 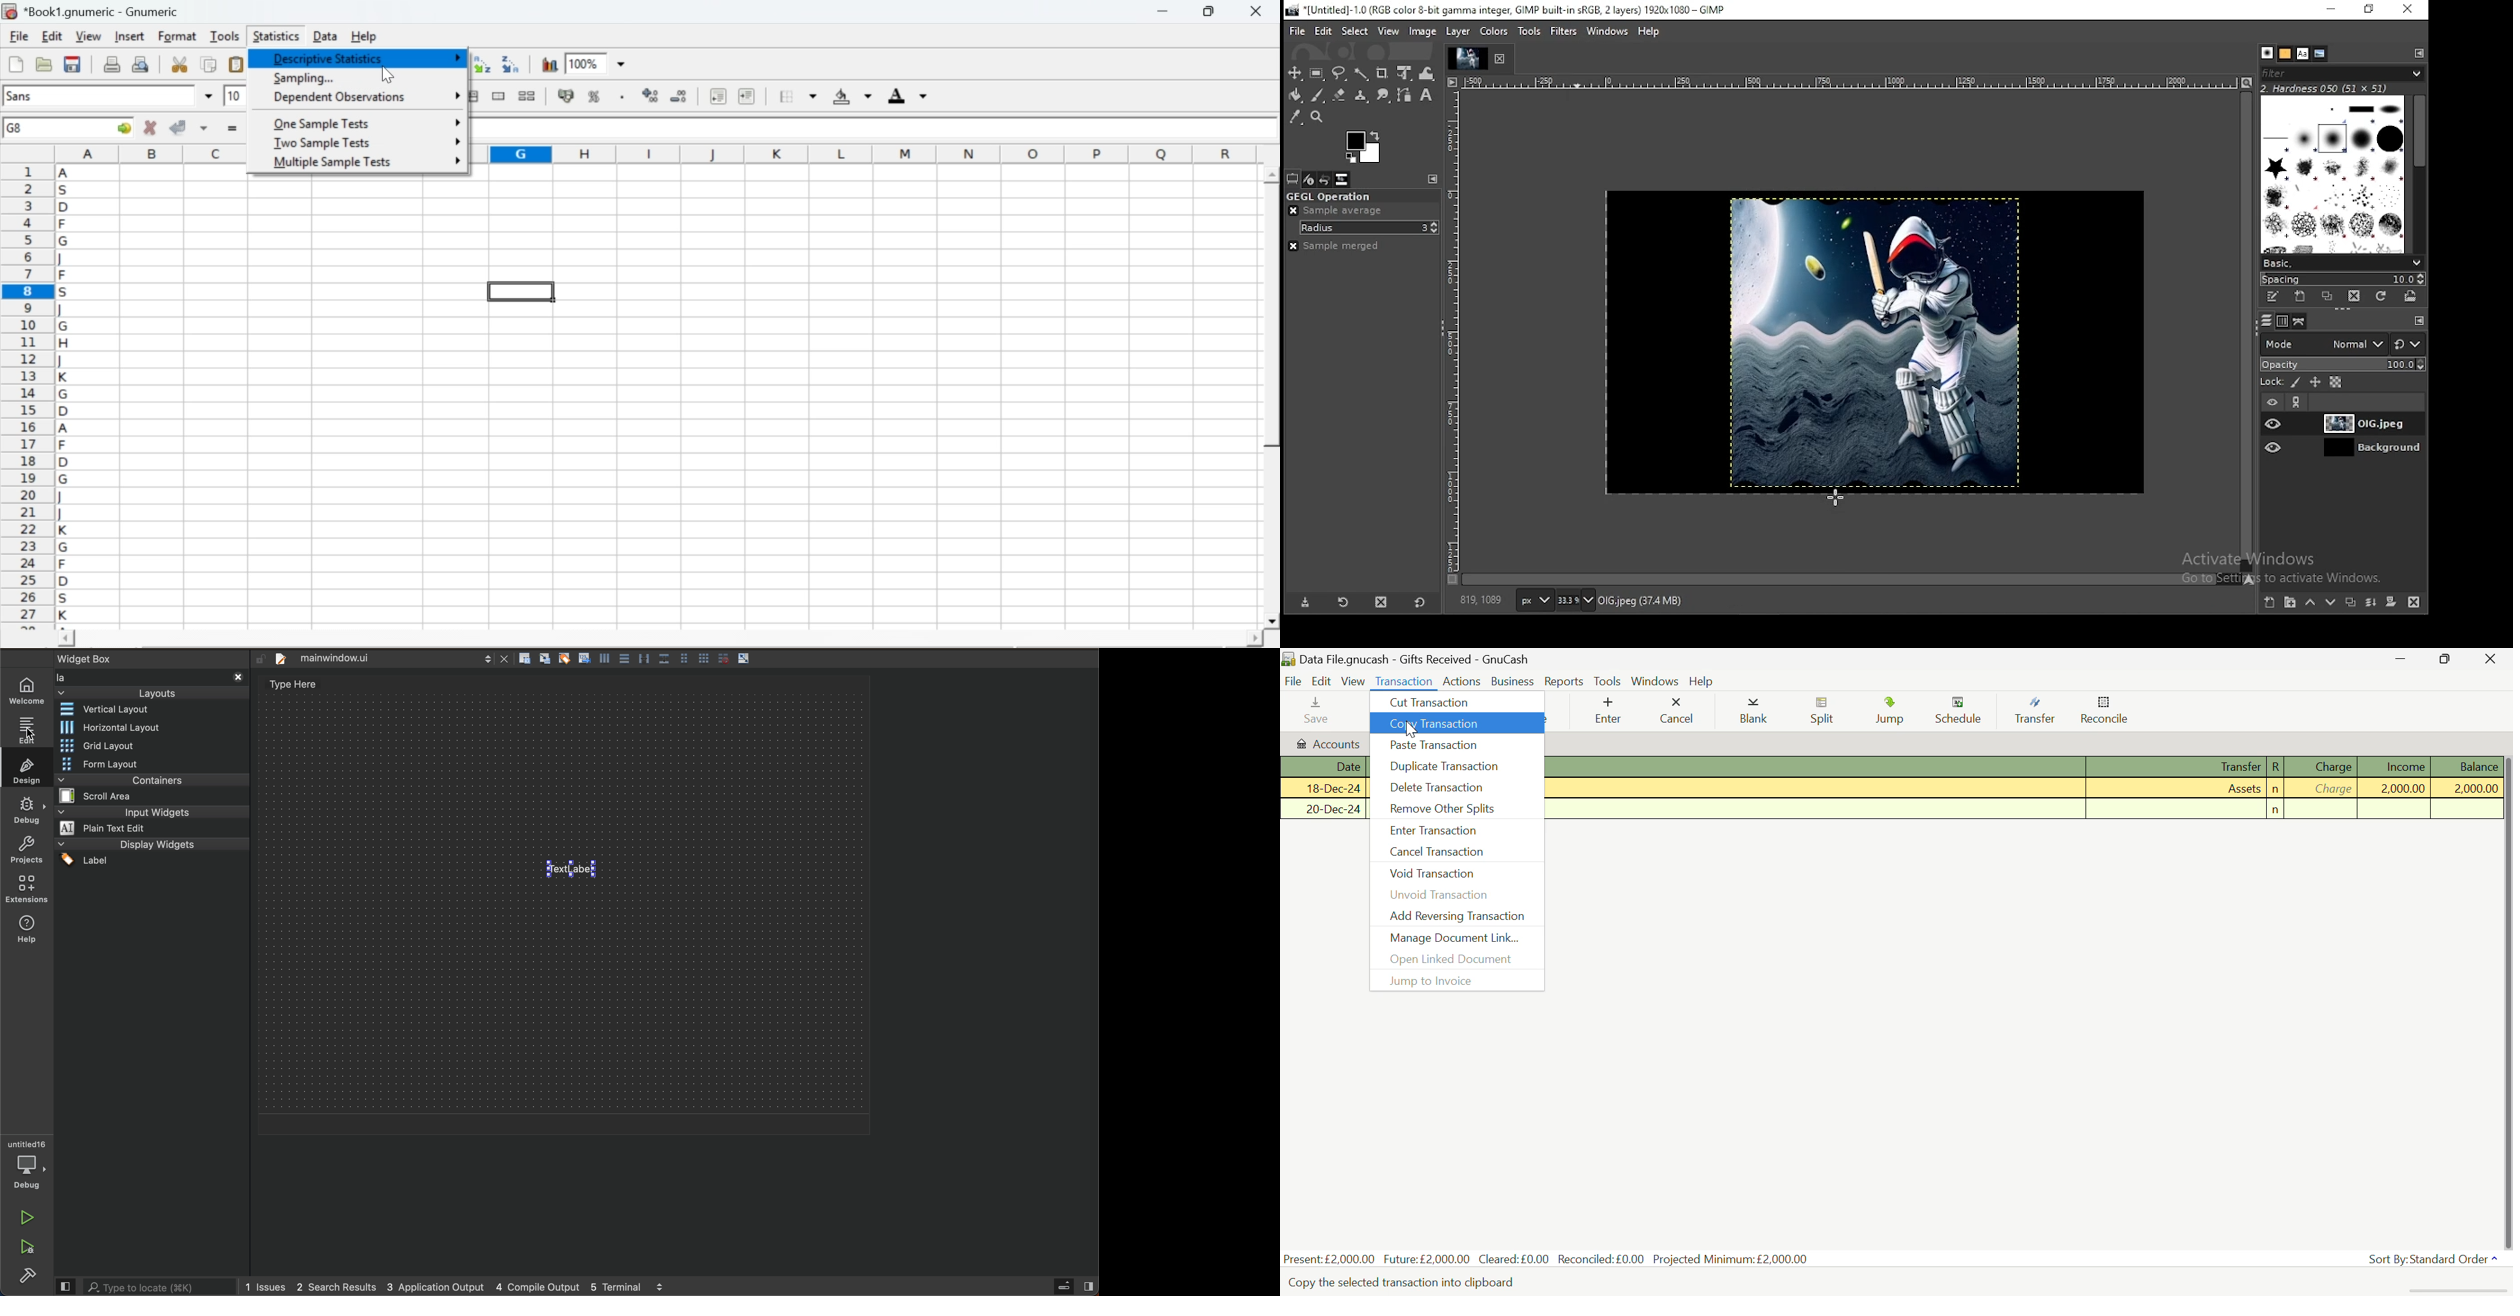 What do you see at coordinates (1457, 789) in the screenshot?
I see `Delete Transaction` at bounding box center [1457, 789].